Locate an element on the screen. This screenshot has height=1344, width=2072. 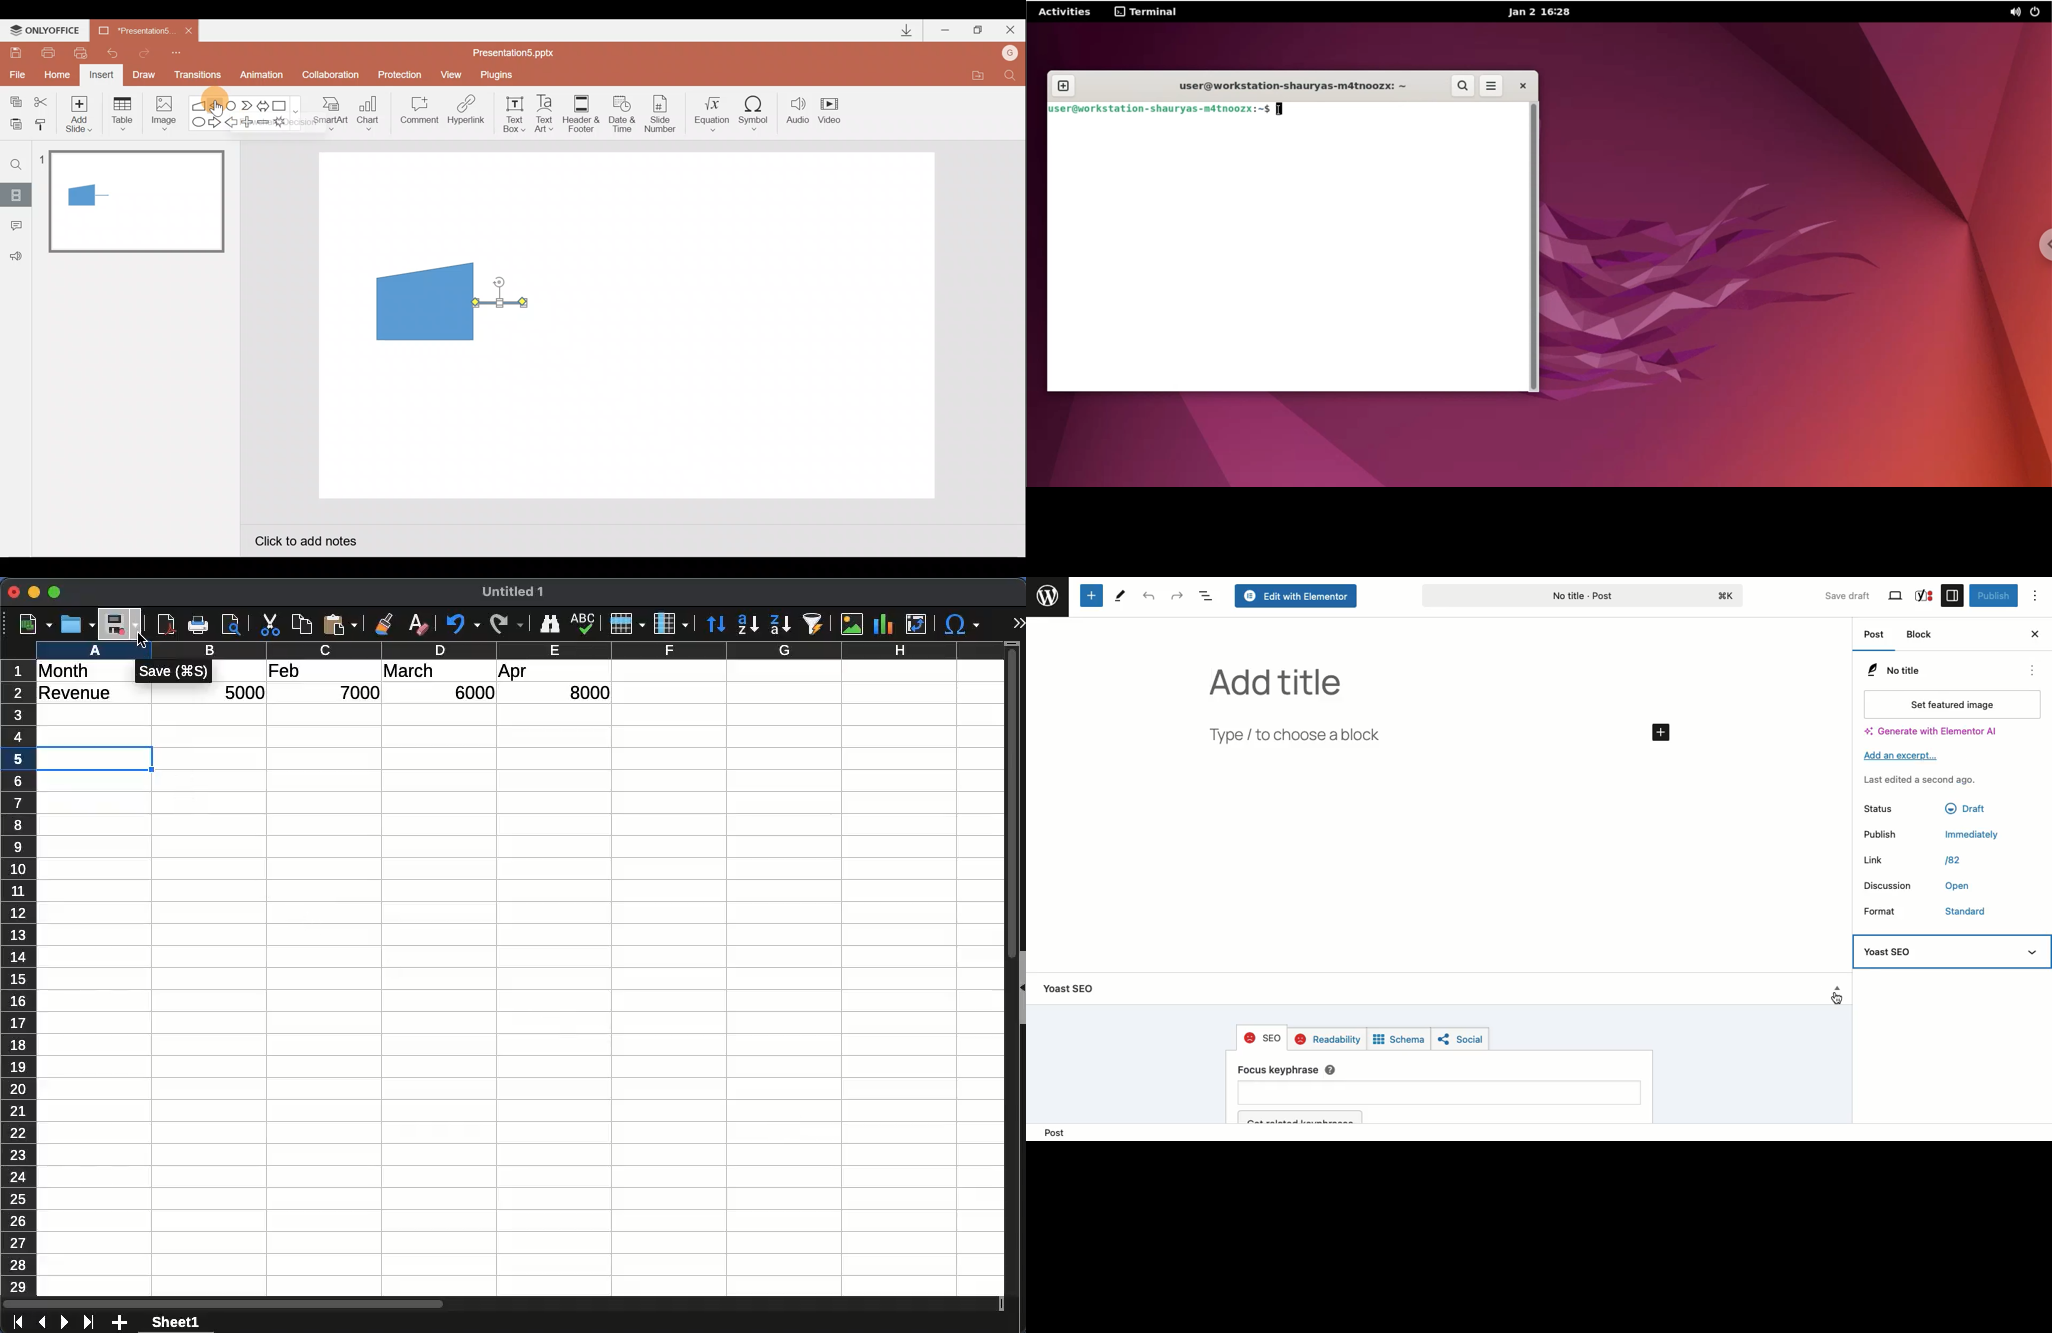
Copy is located at coordinates (14, 100).